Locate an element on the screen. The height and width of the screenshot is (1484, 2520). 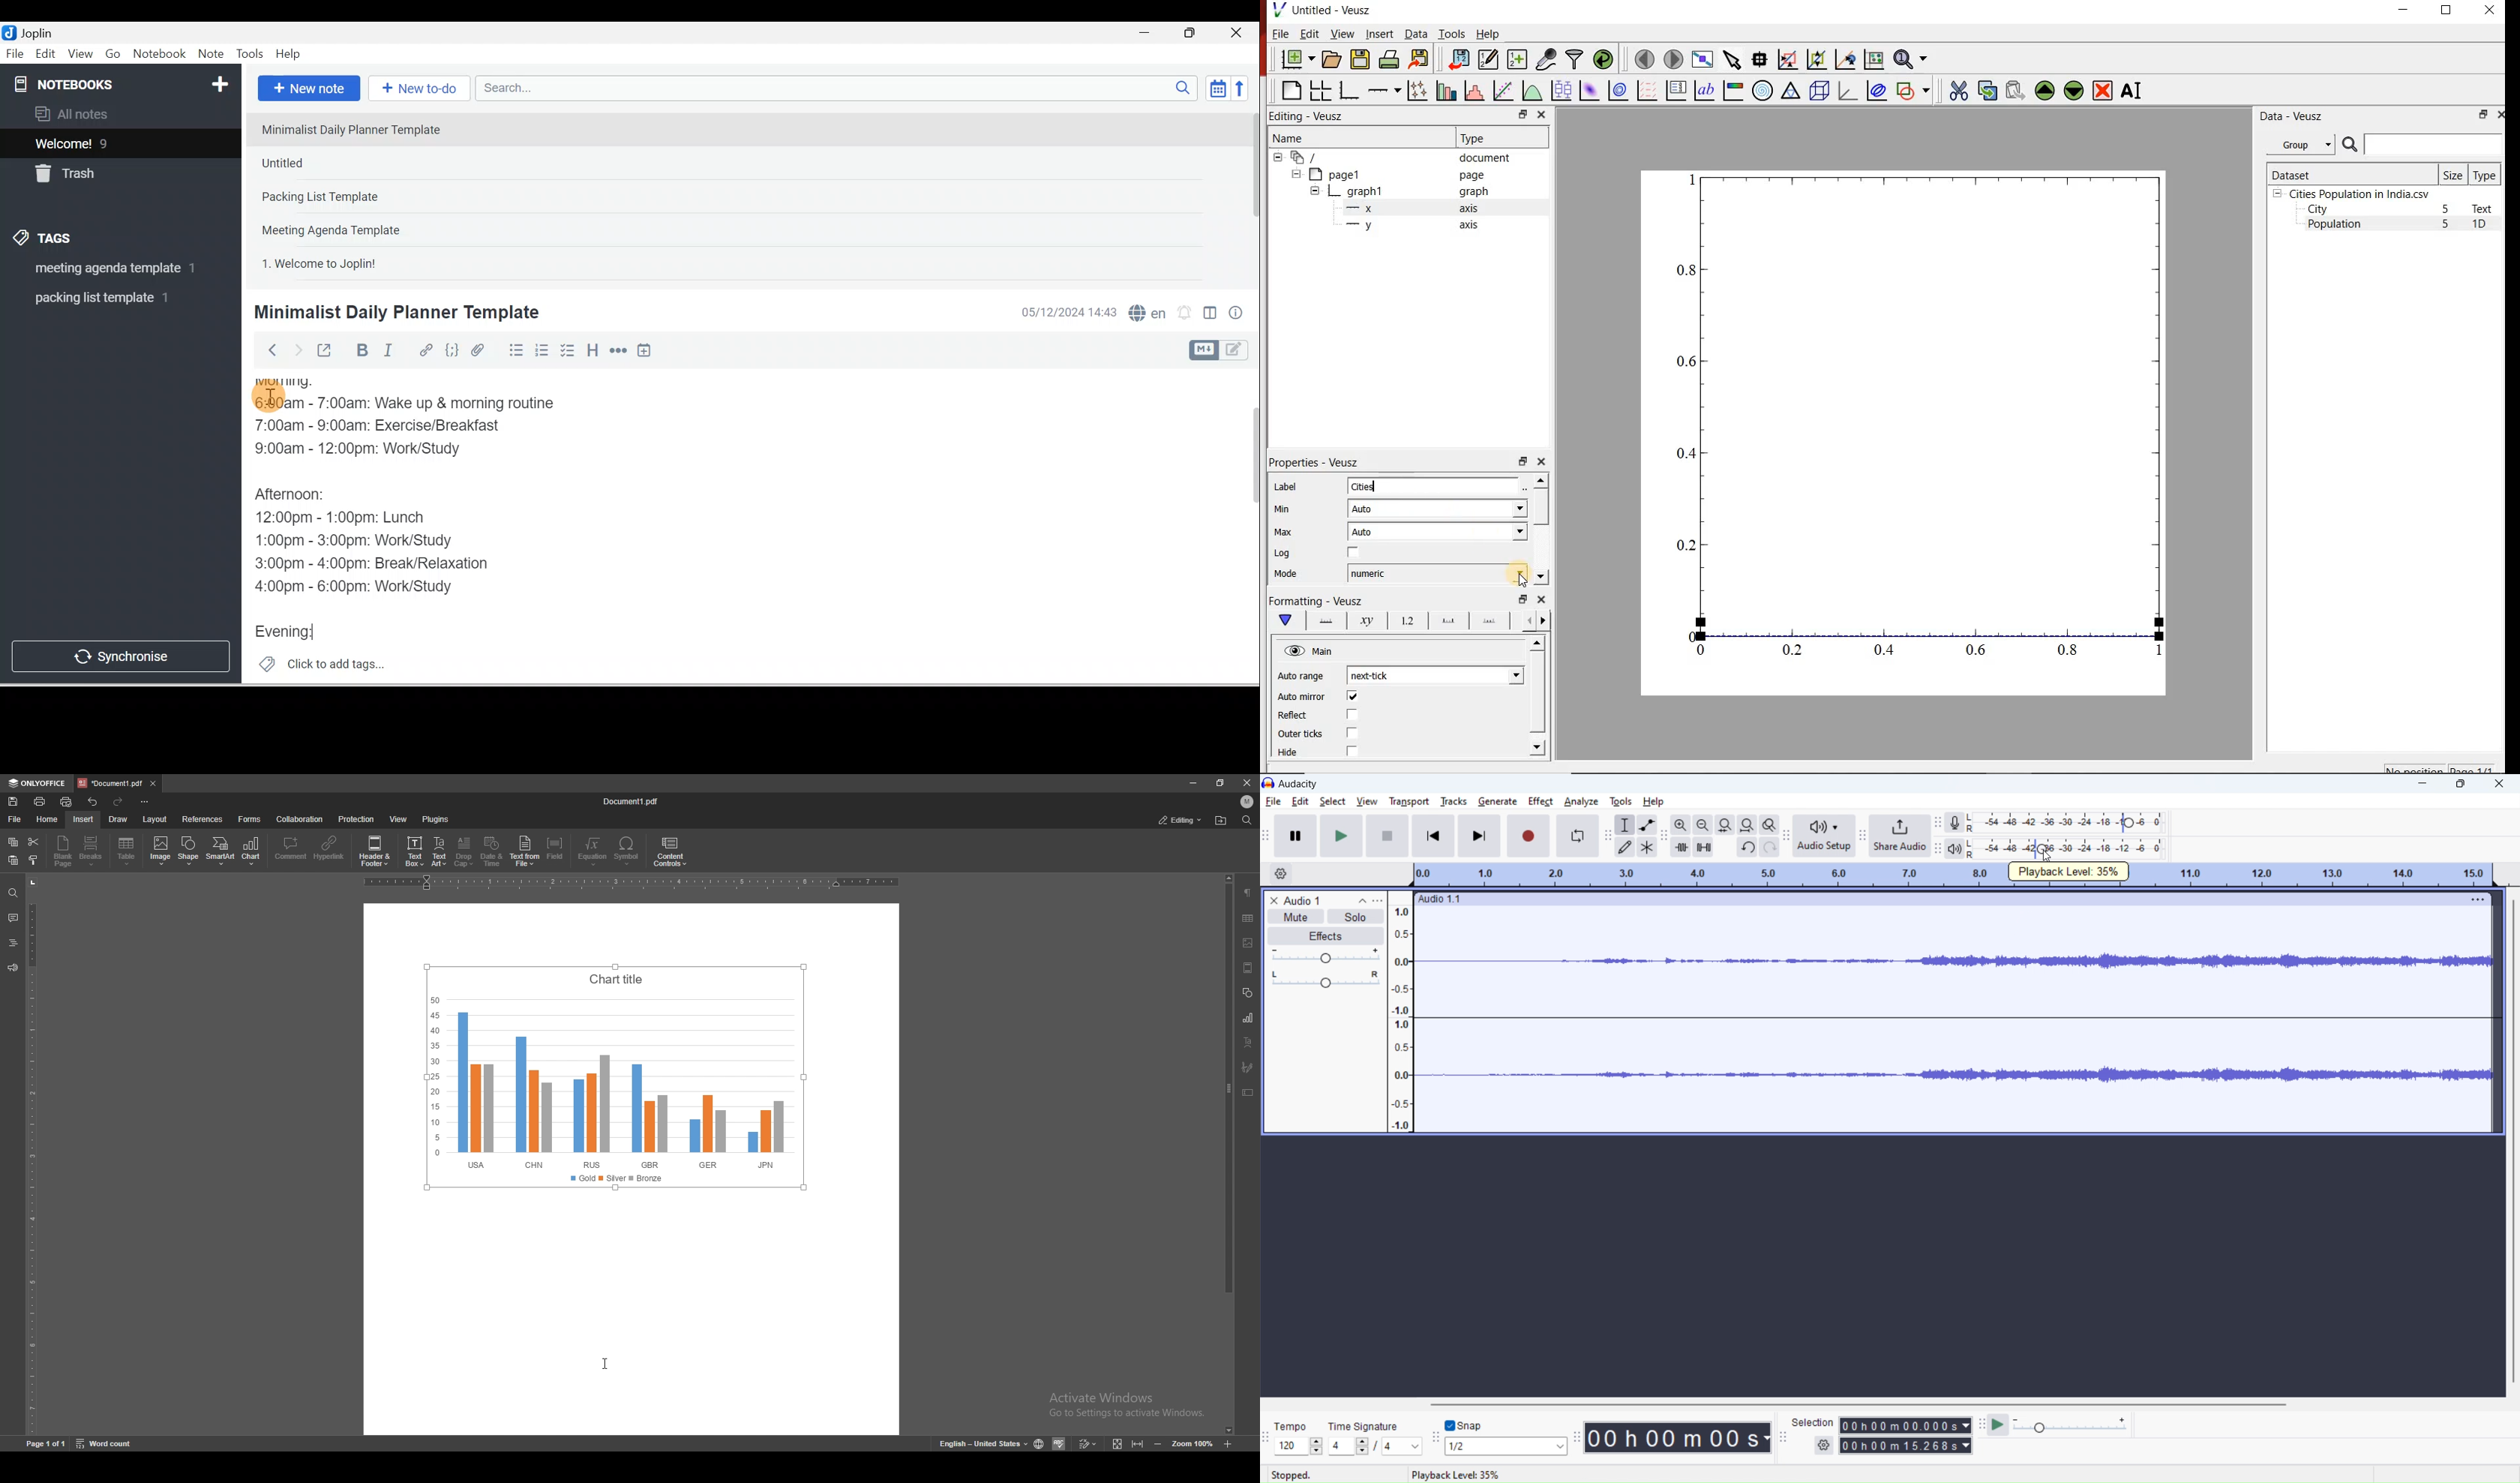
credit card is located at coordinates (413, 851).